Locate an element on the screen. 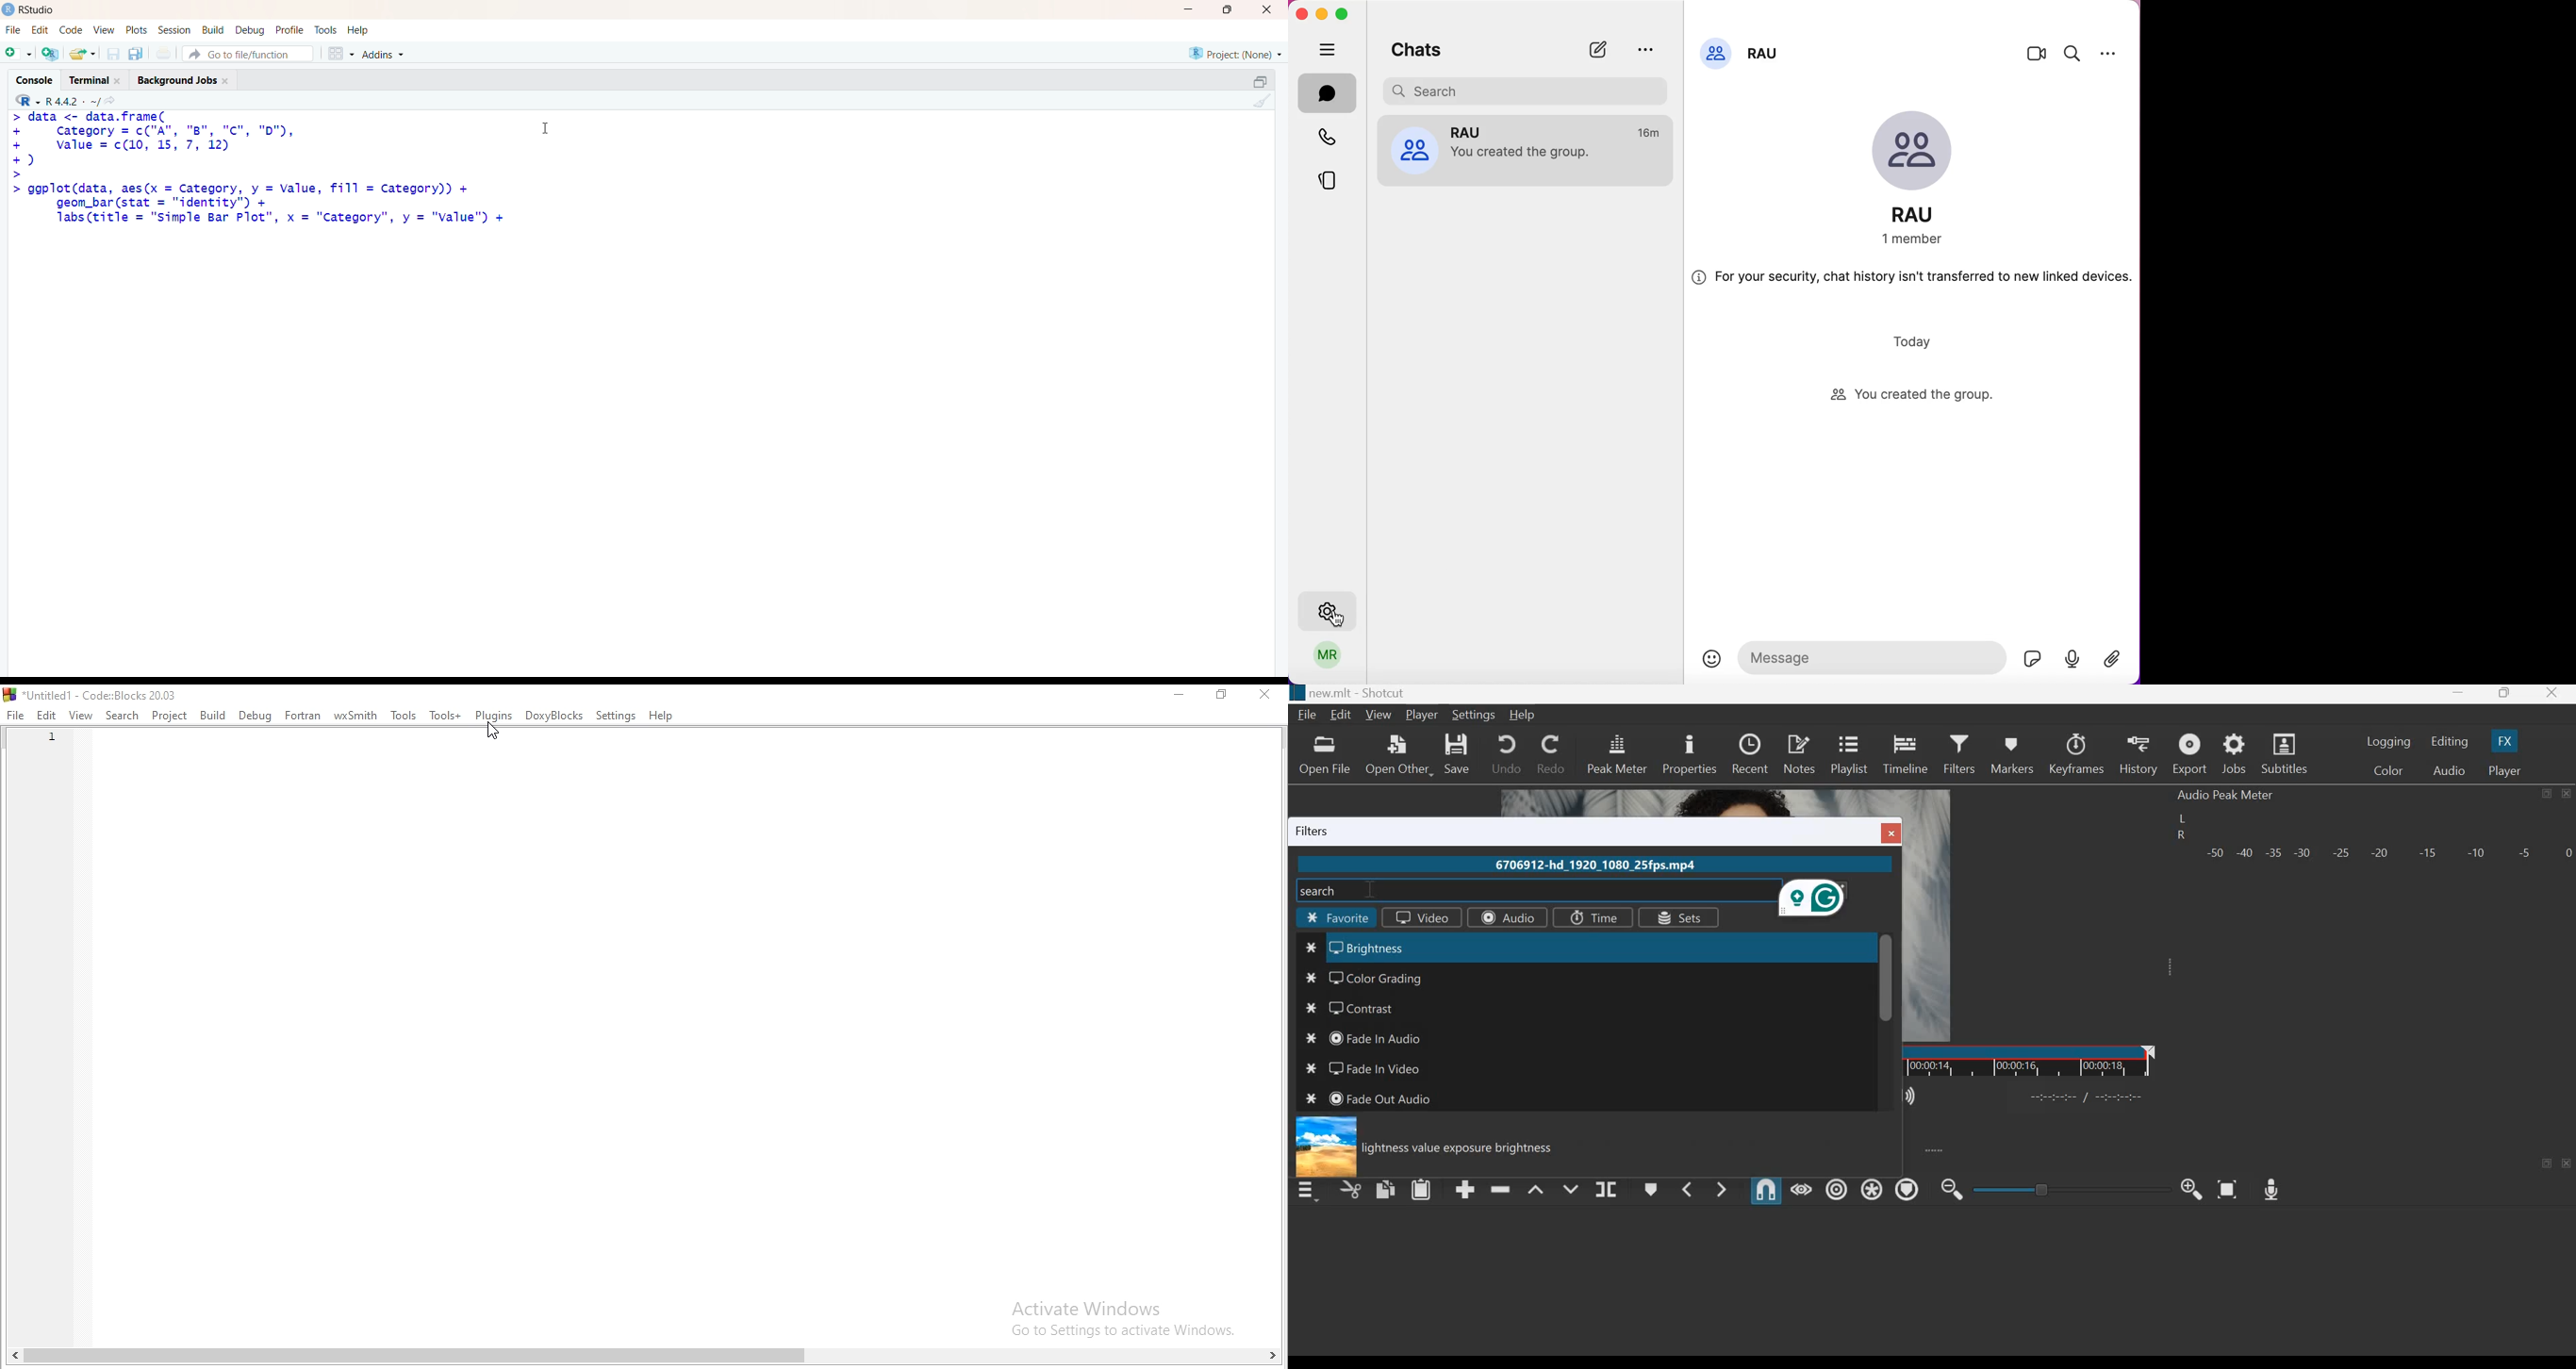 The width and height of the screenshot is (2576, 1372). group name is located at coordinates (1924, 214).